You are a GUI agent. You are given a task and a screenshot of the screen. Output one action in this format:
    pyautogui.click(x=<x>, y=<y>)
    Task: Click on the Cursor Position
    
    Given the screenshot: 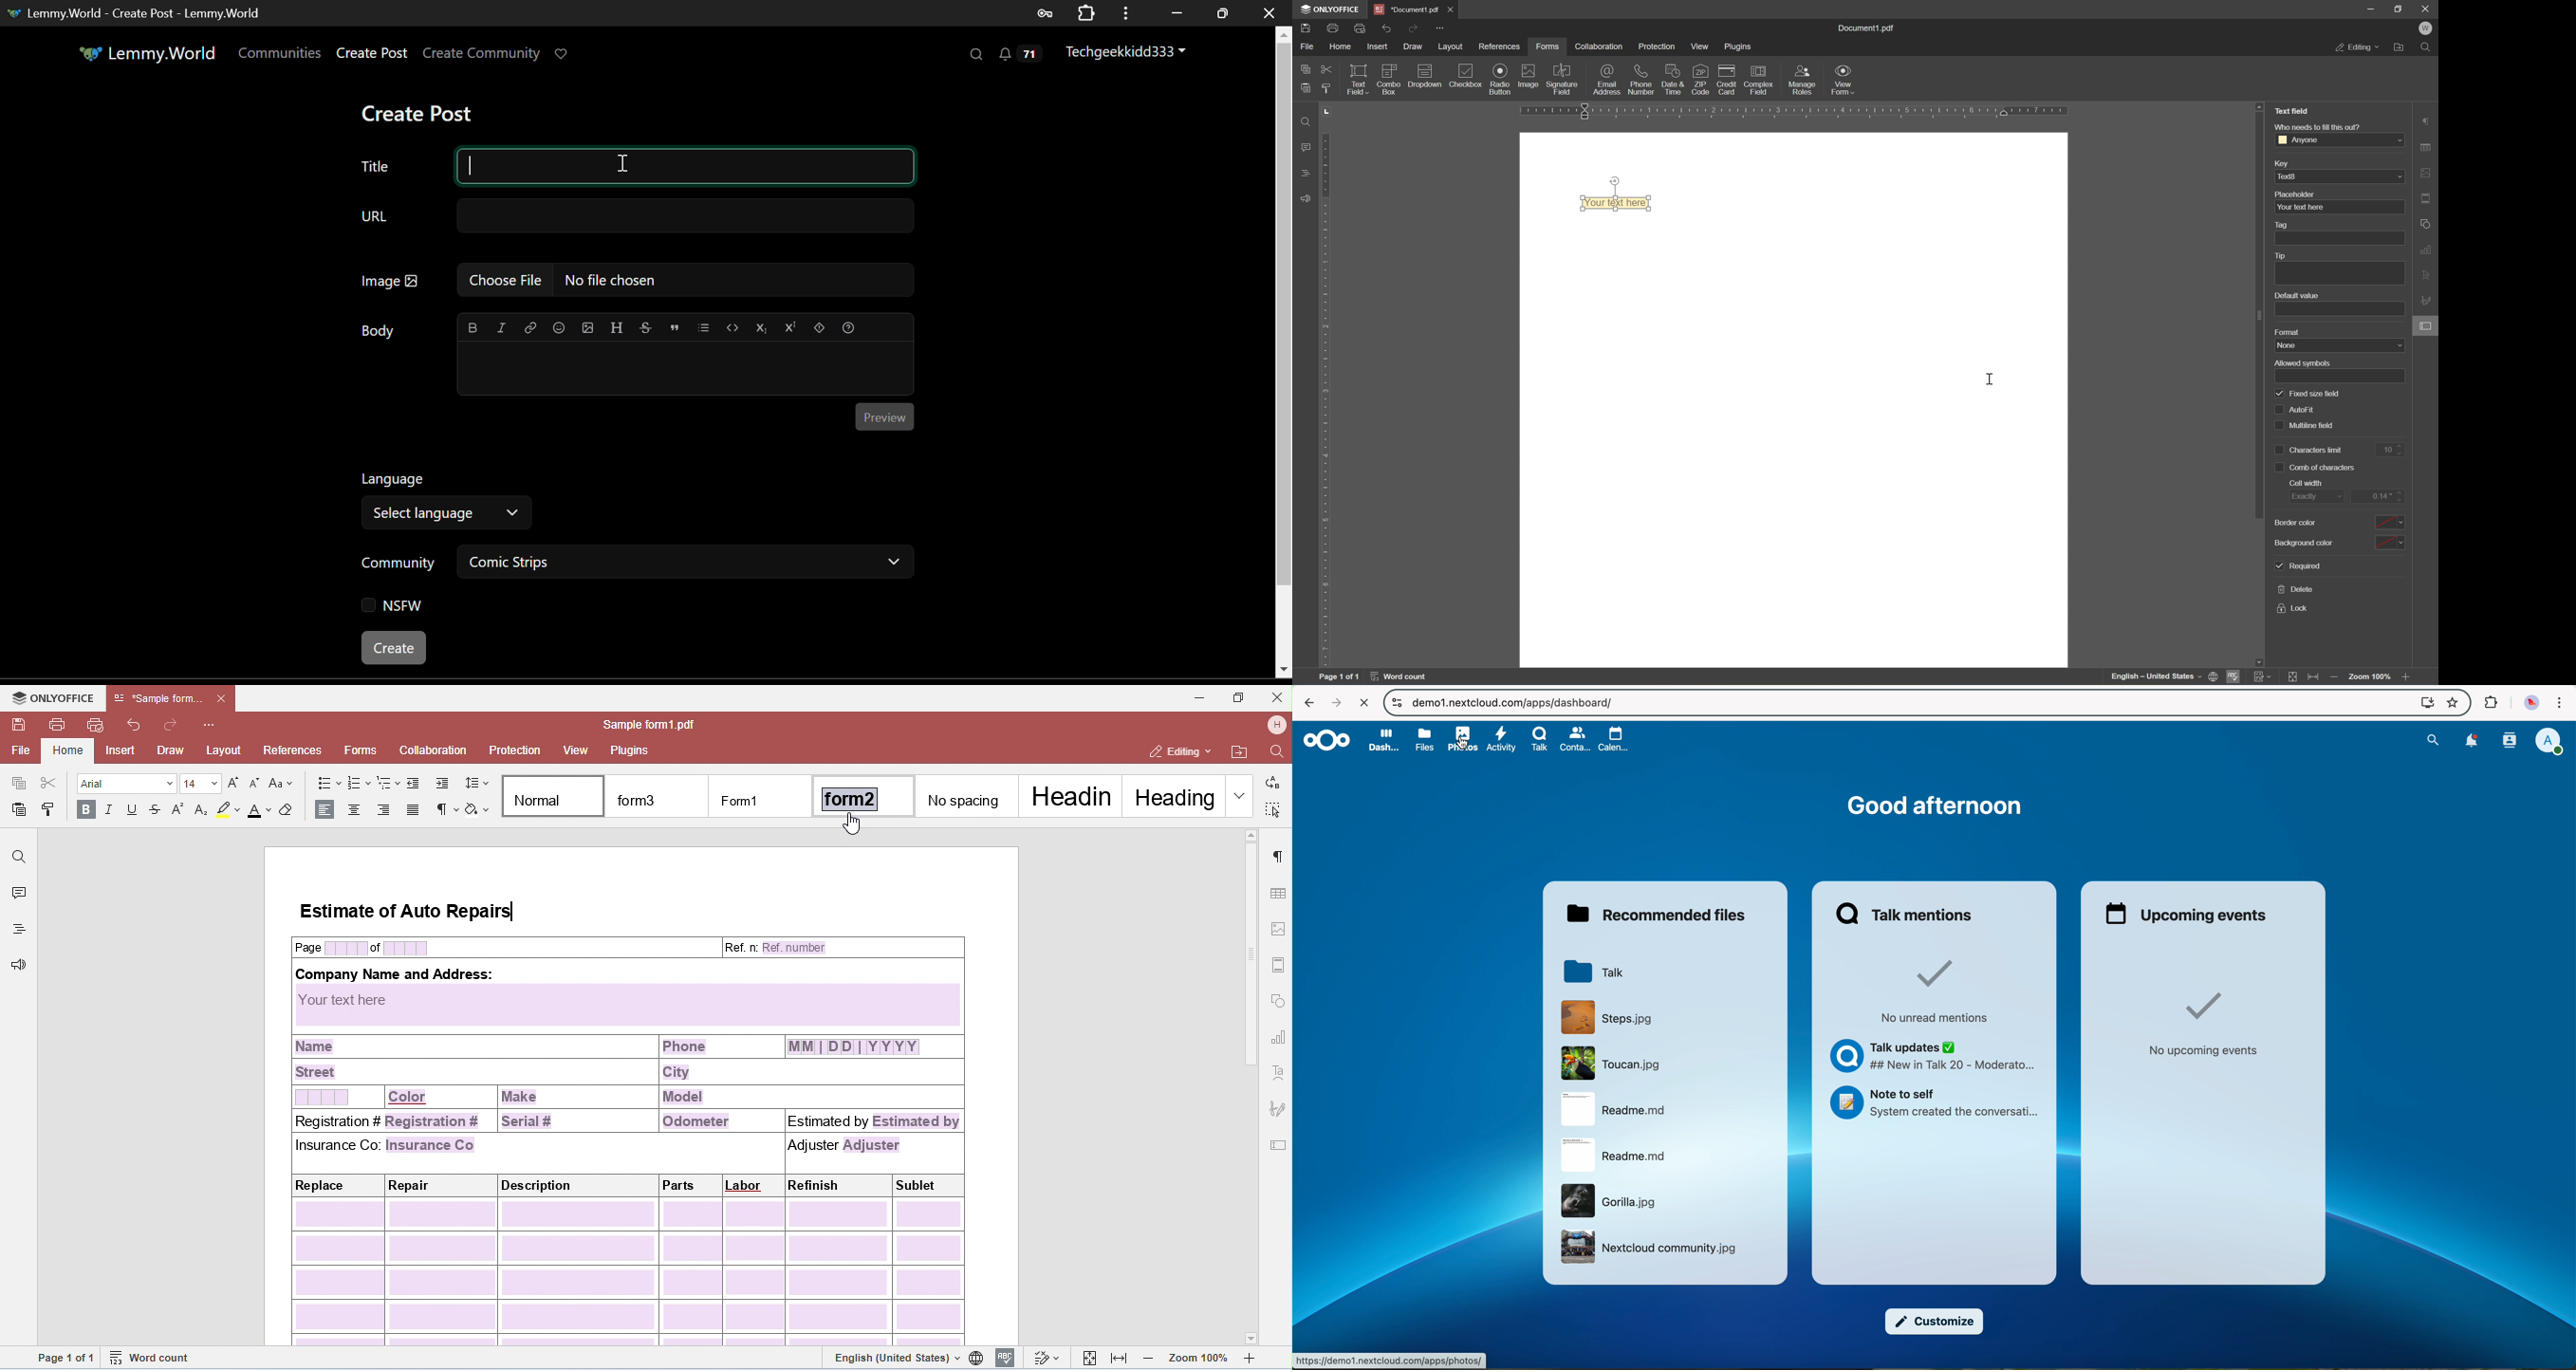 What is the action you would take?
    pyautogui.click(x=633, y=164)
    